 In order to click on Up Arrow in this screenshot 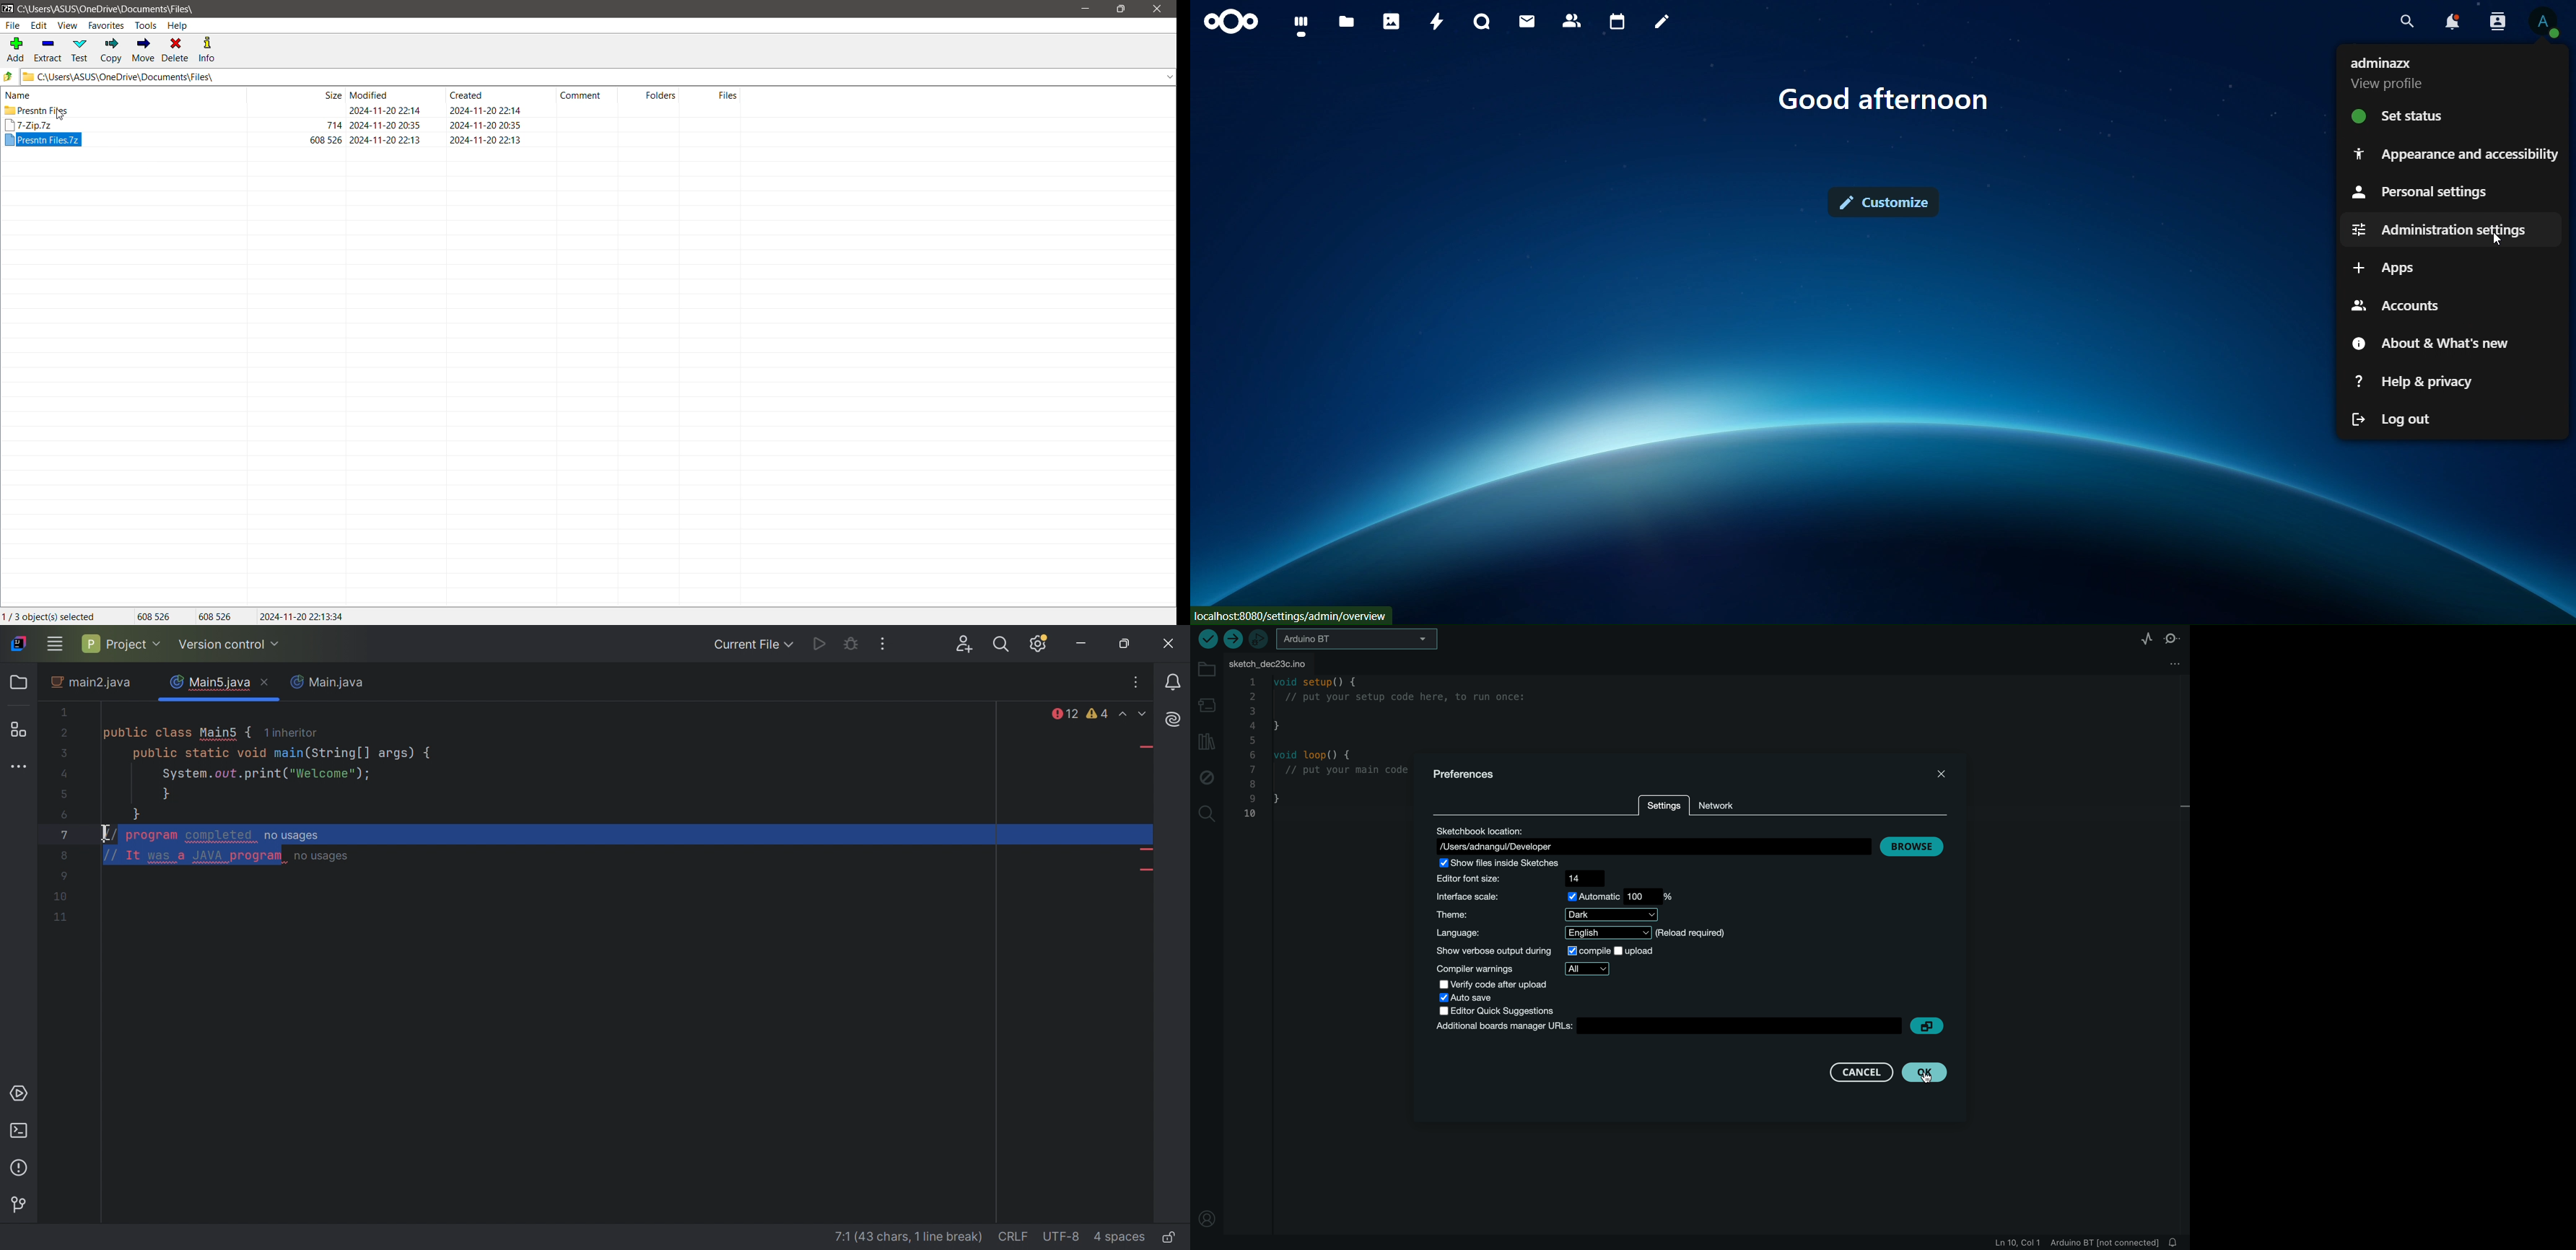, I will do `click(1126, 716)`.